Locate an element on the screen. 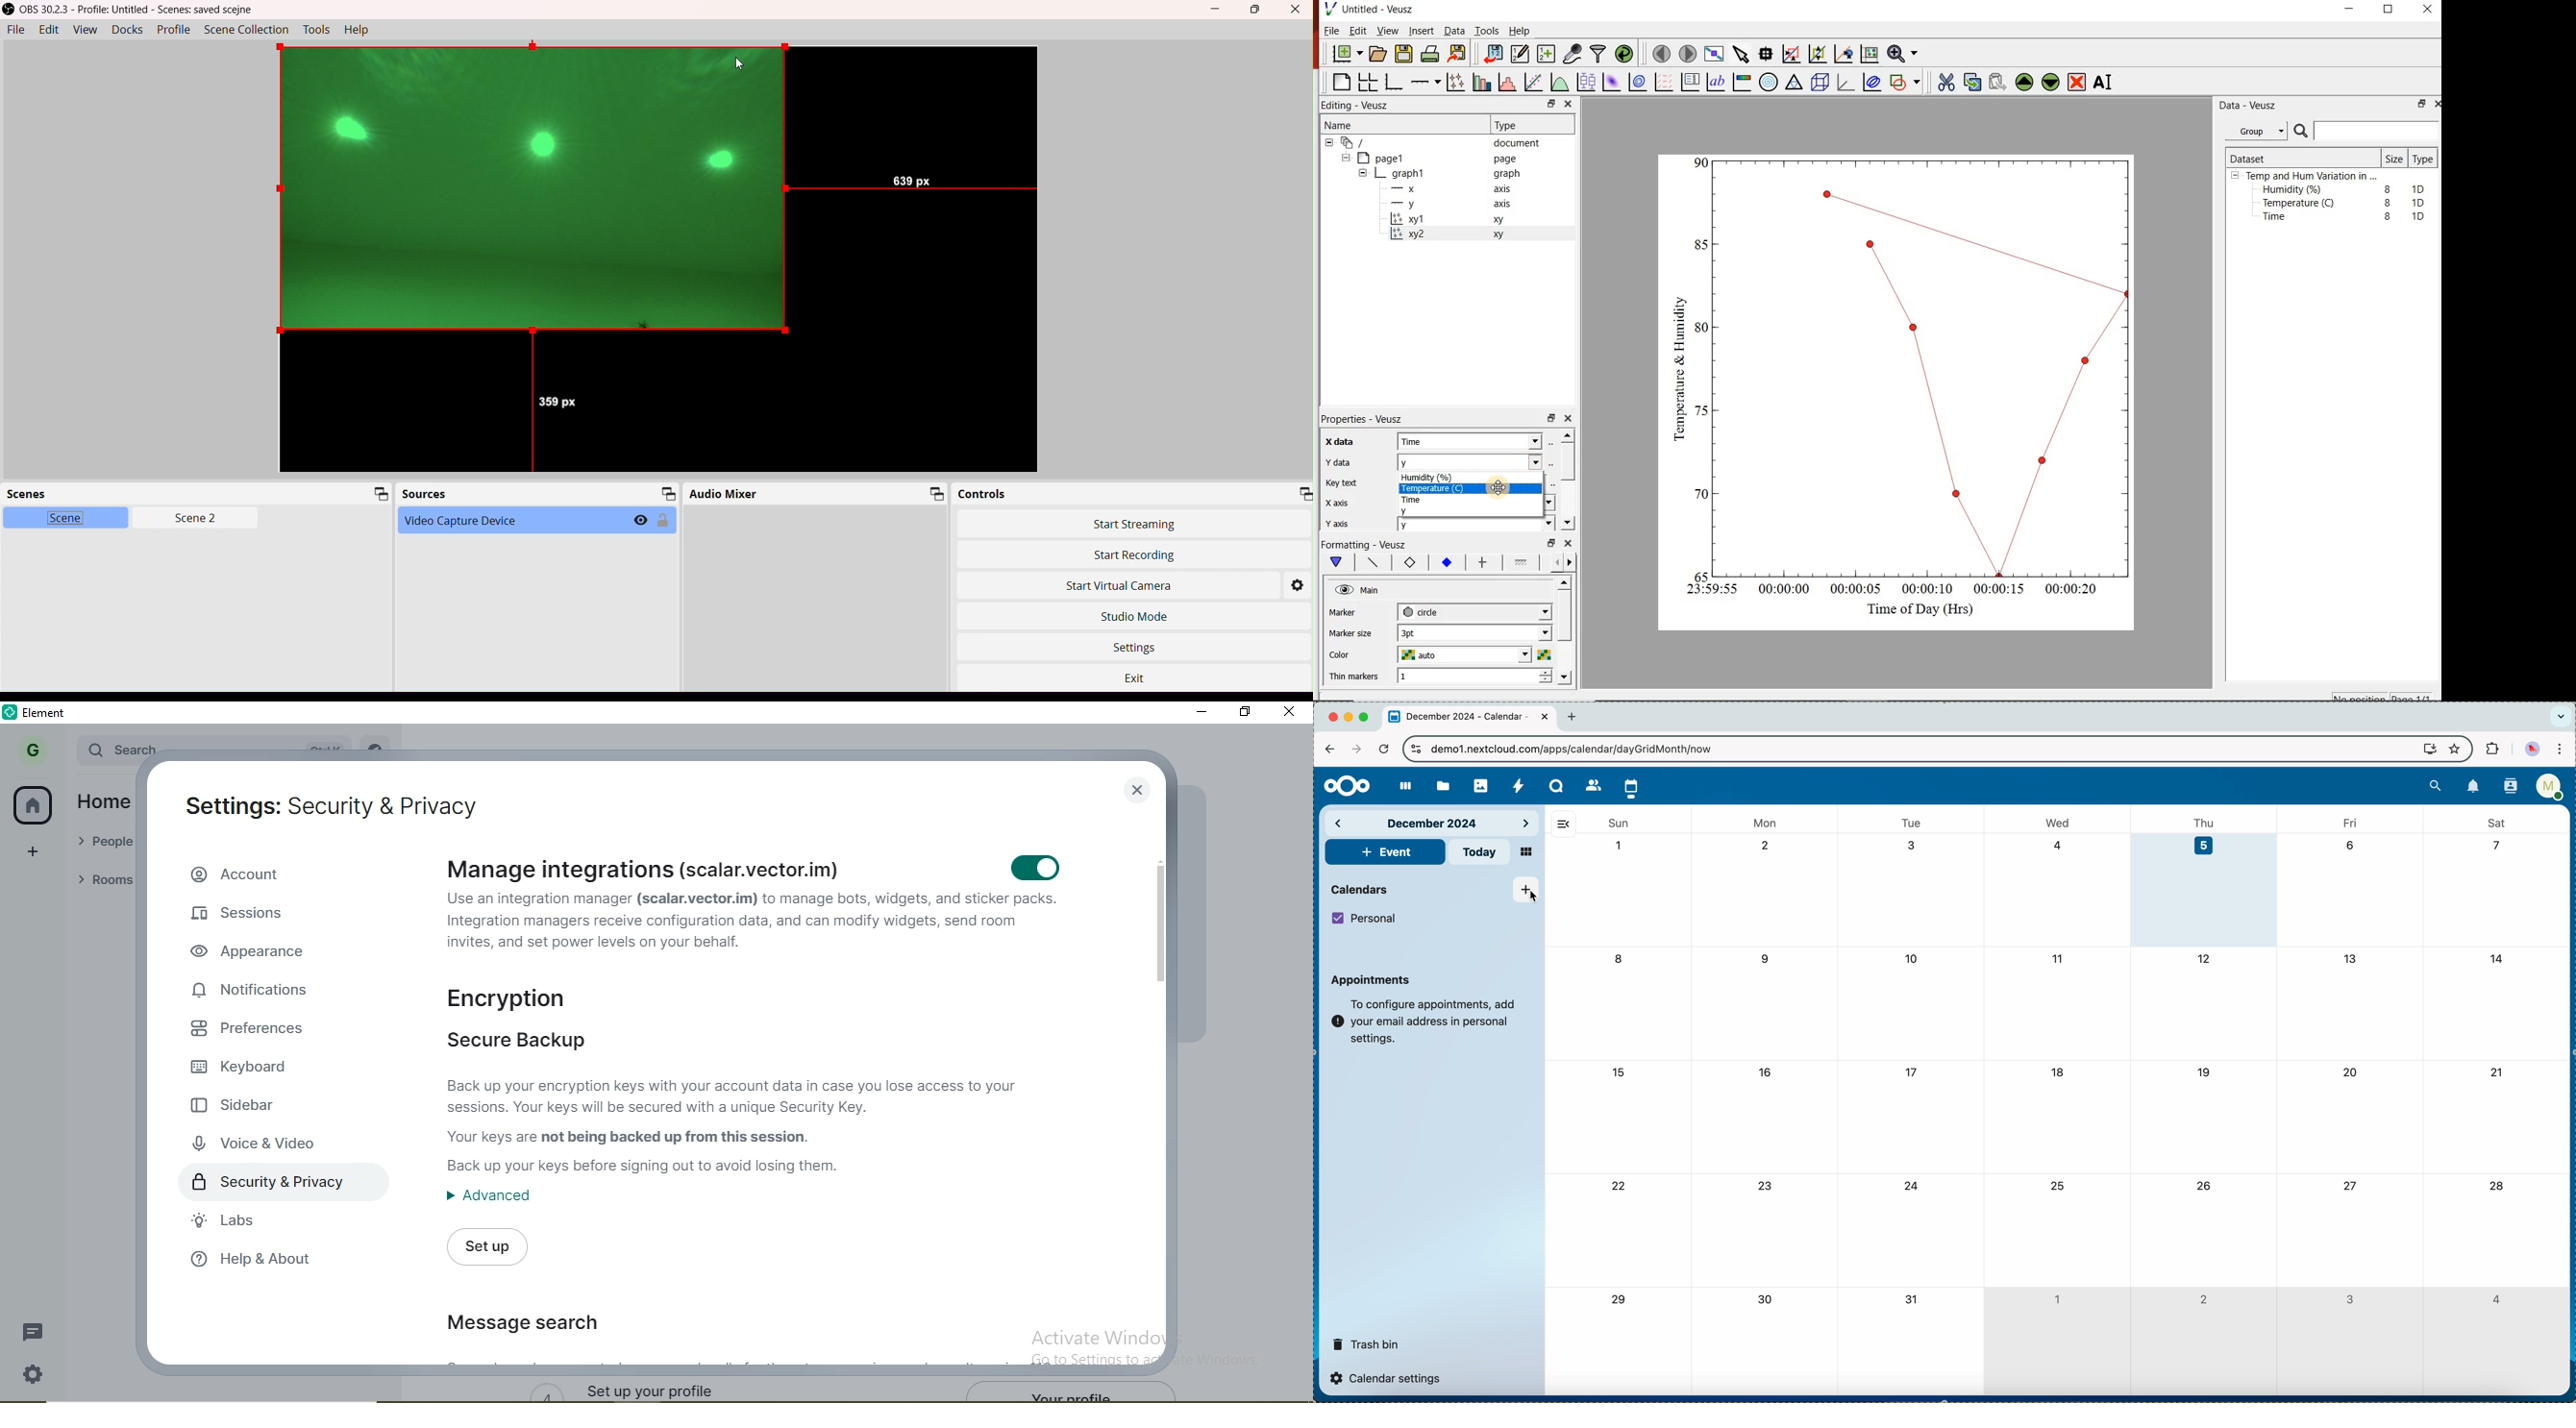 This screenshot has height=1428, width=2576. thu is located at coordinates (2208, 822).